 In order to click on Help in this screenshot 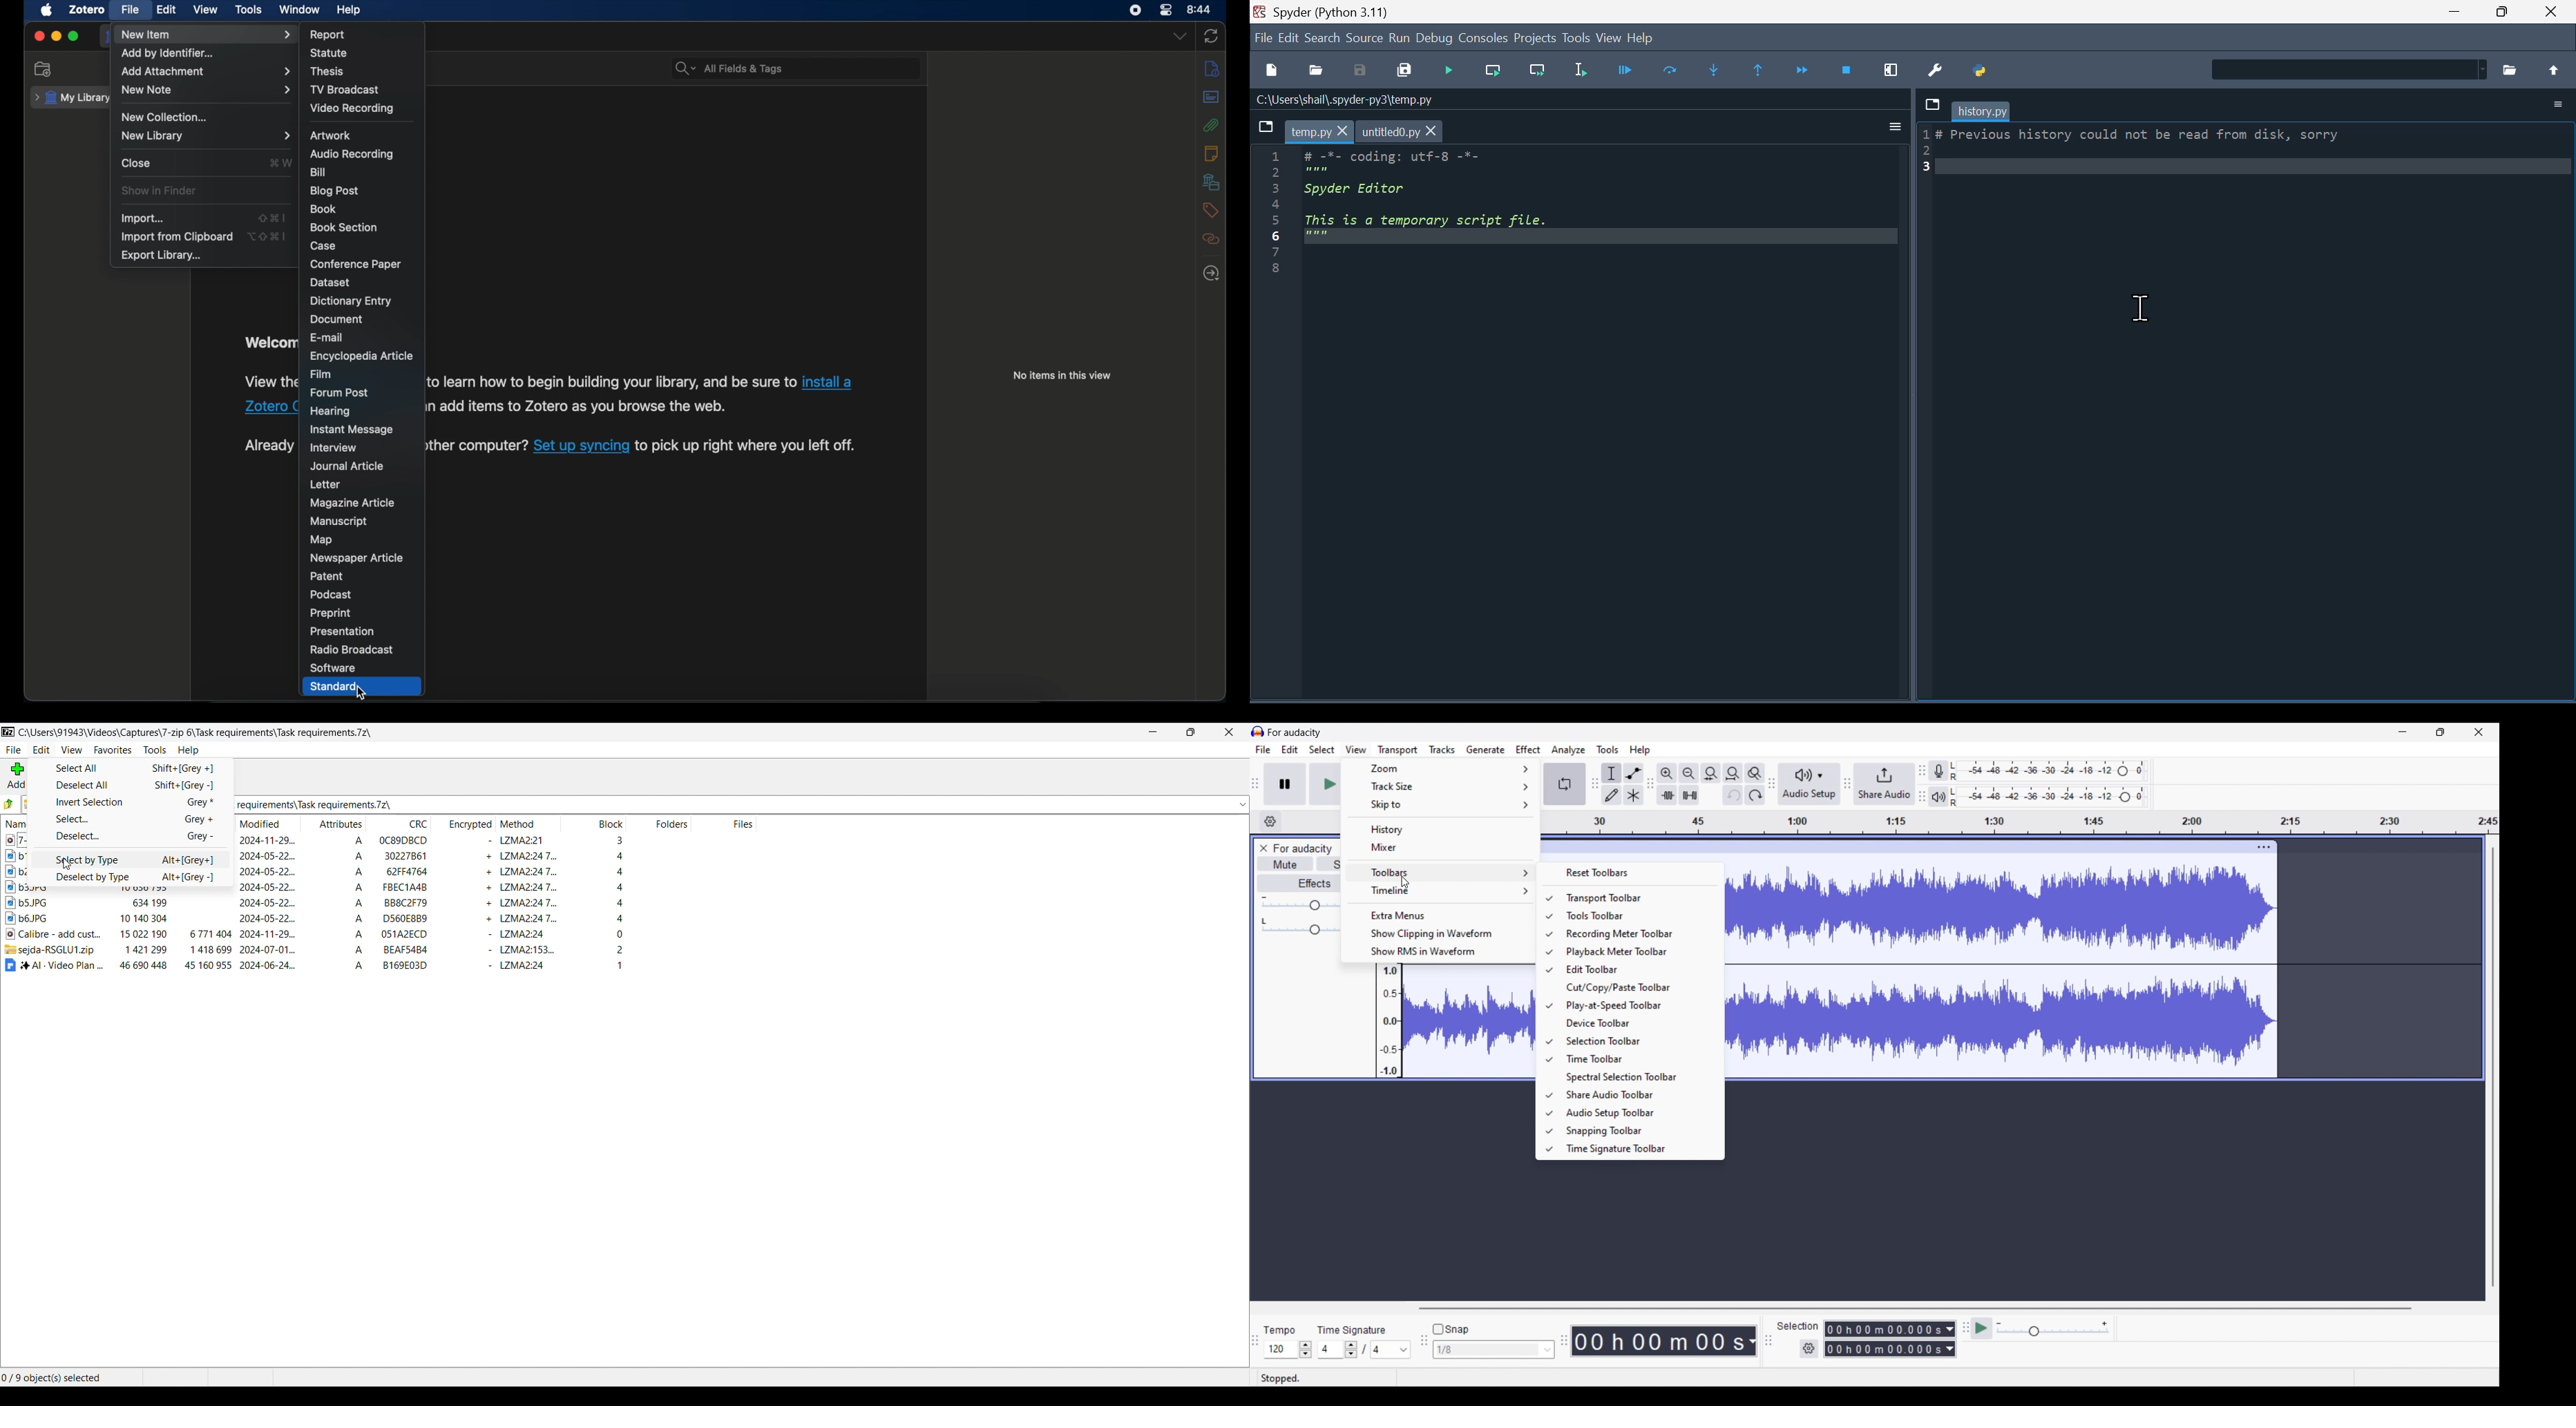, I will do `click(1643, 38)`.